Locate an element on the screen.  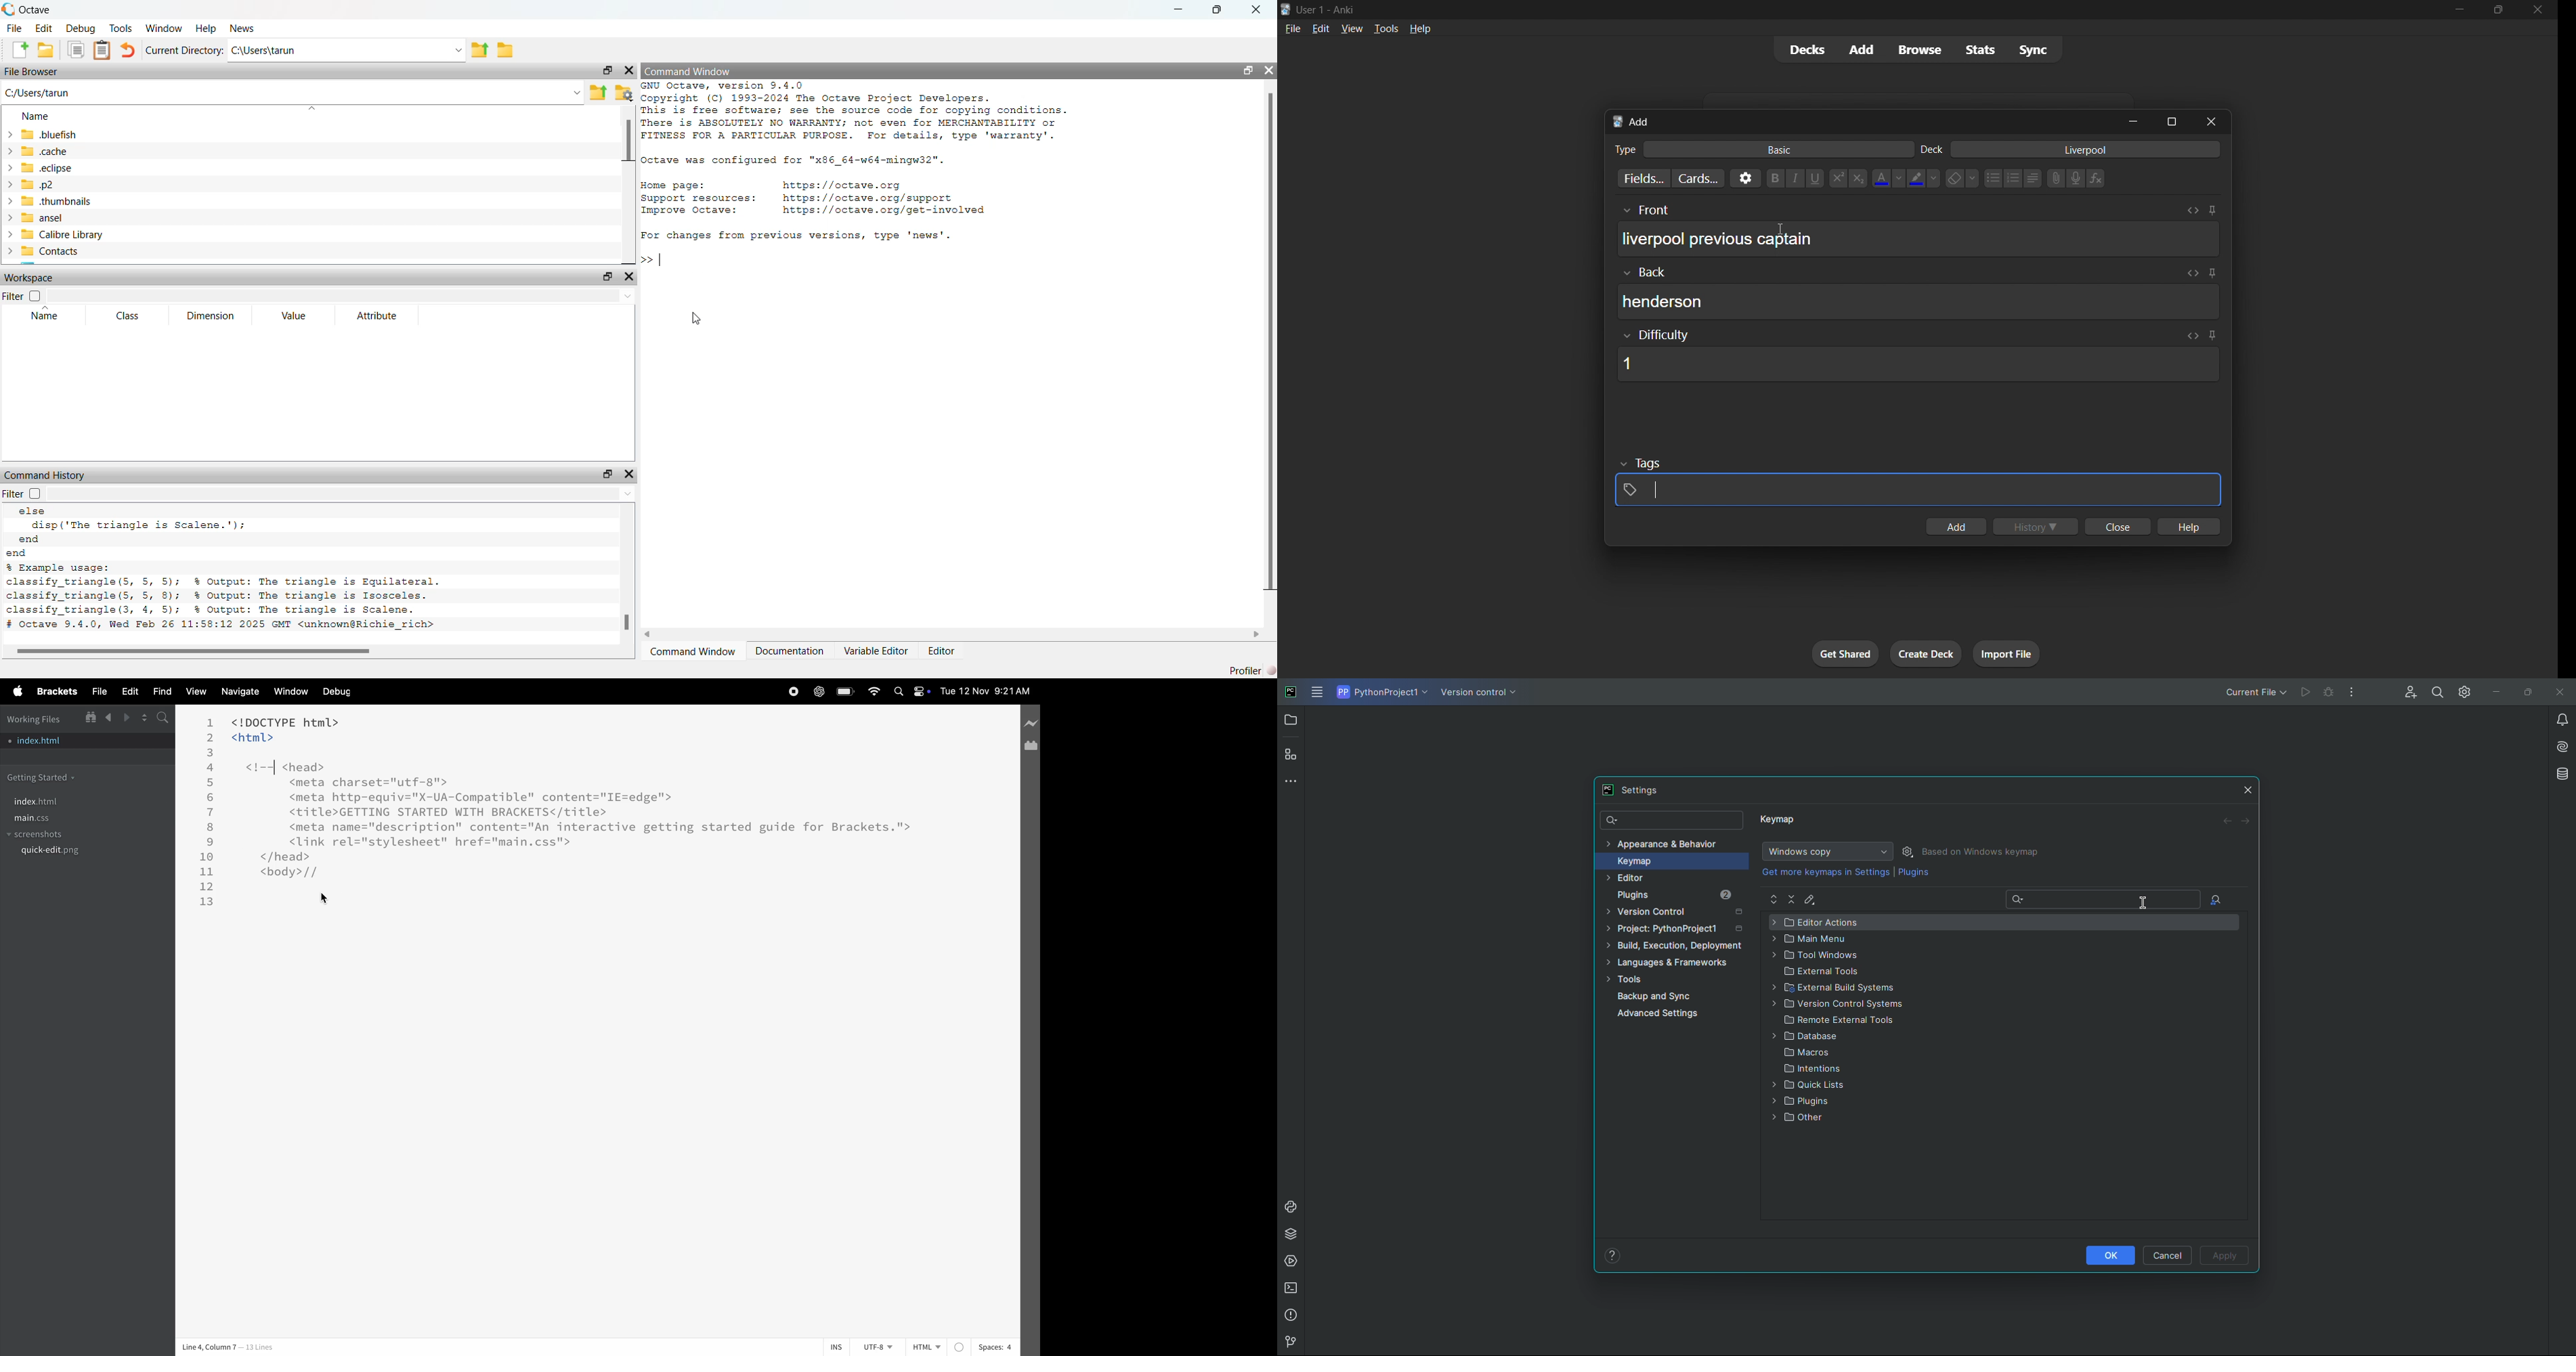
apple widgets is located at coordinates (912, 692).